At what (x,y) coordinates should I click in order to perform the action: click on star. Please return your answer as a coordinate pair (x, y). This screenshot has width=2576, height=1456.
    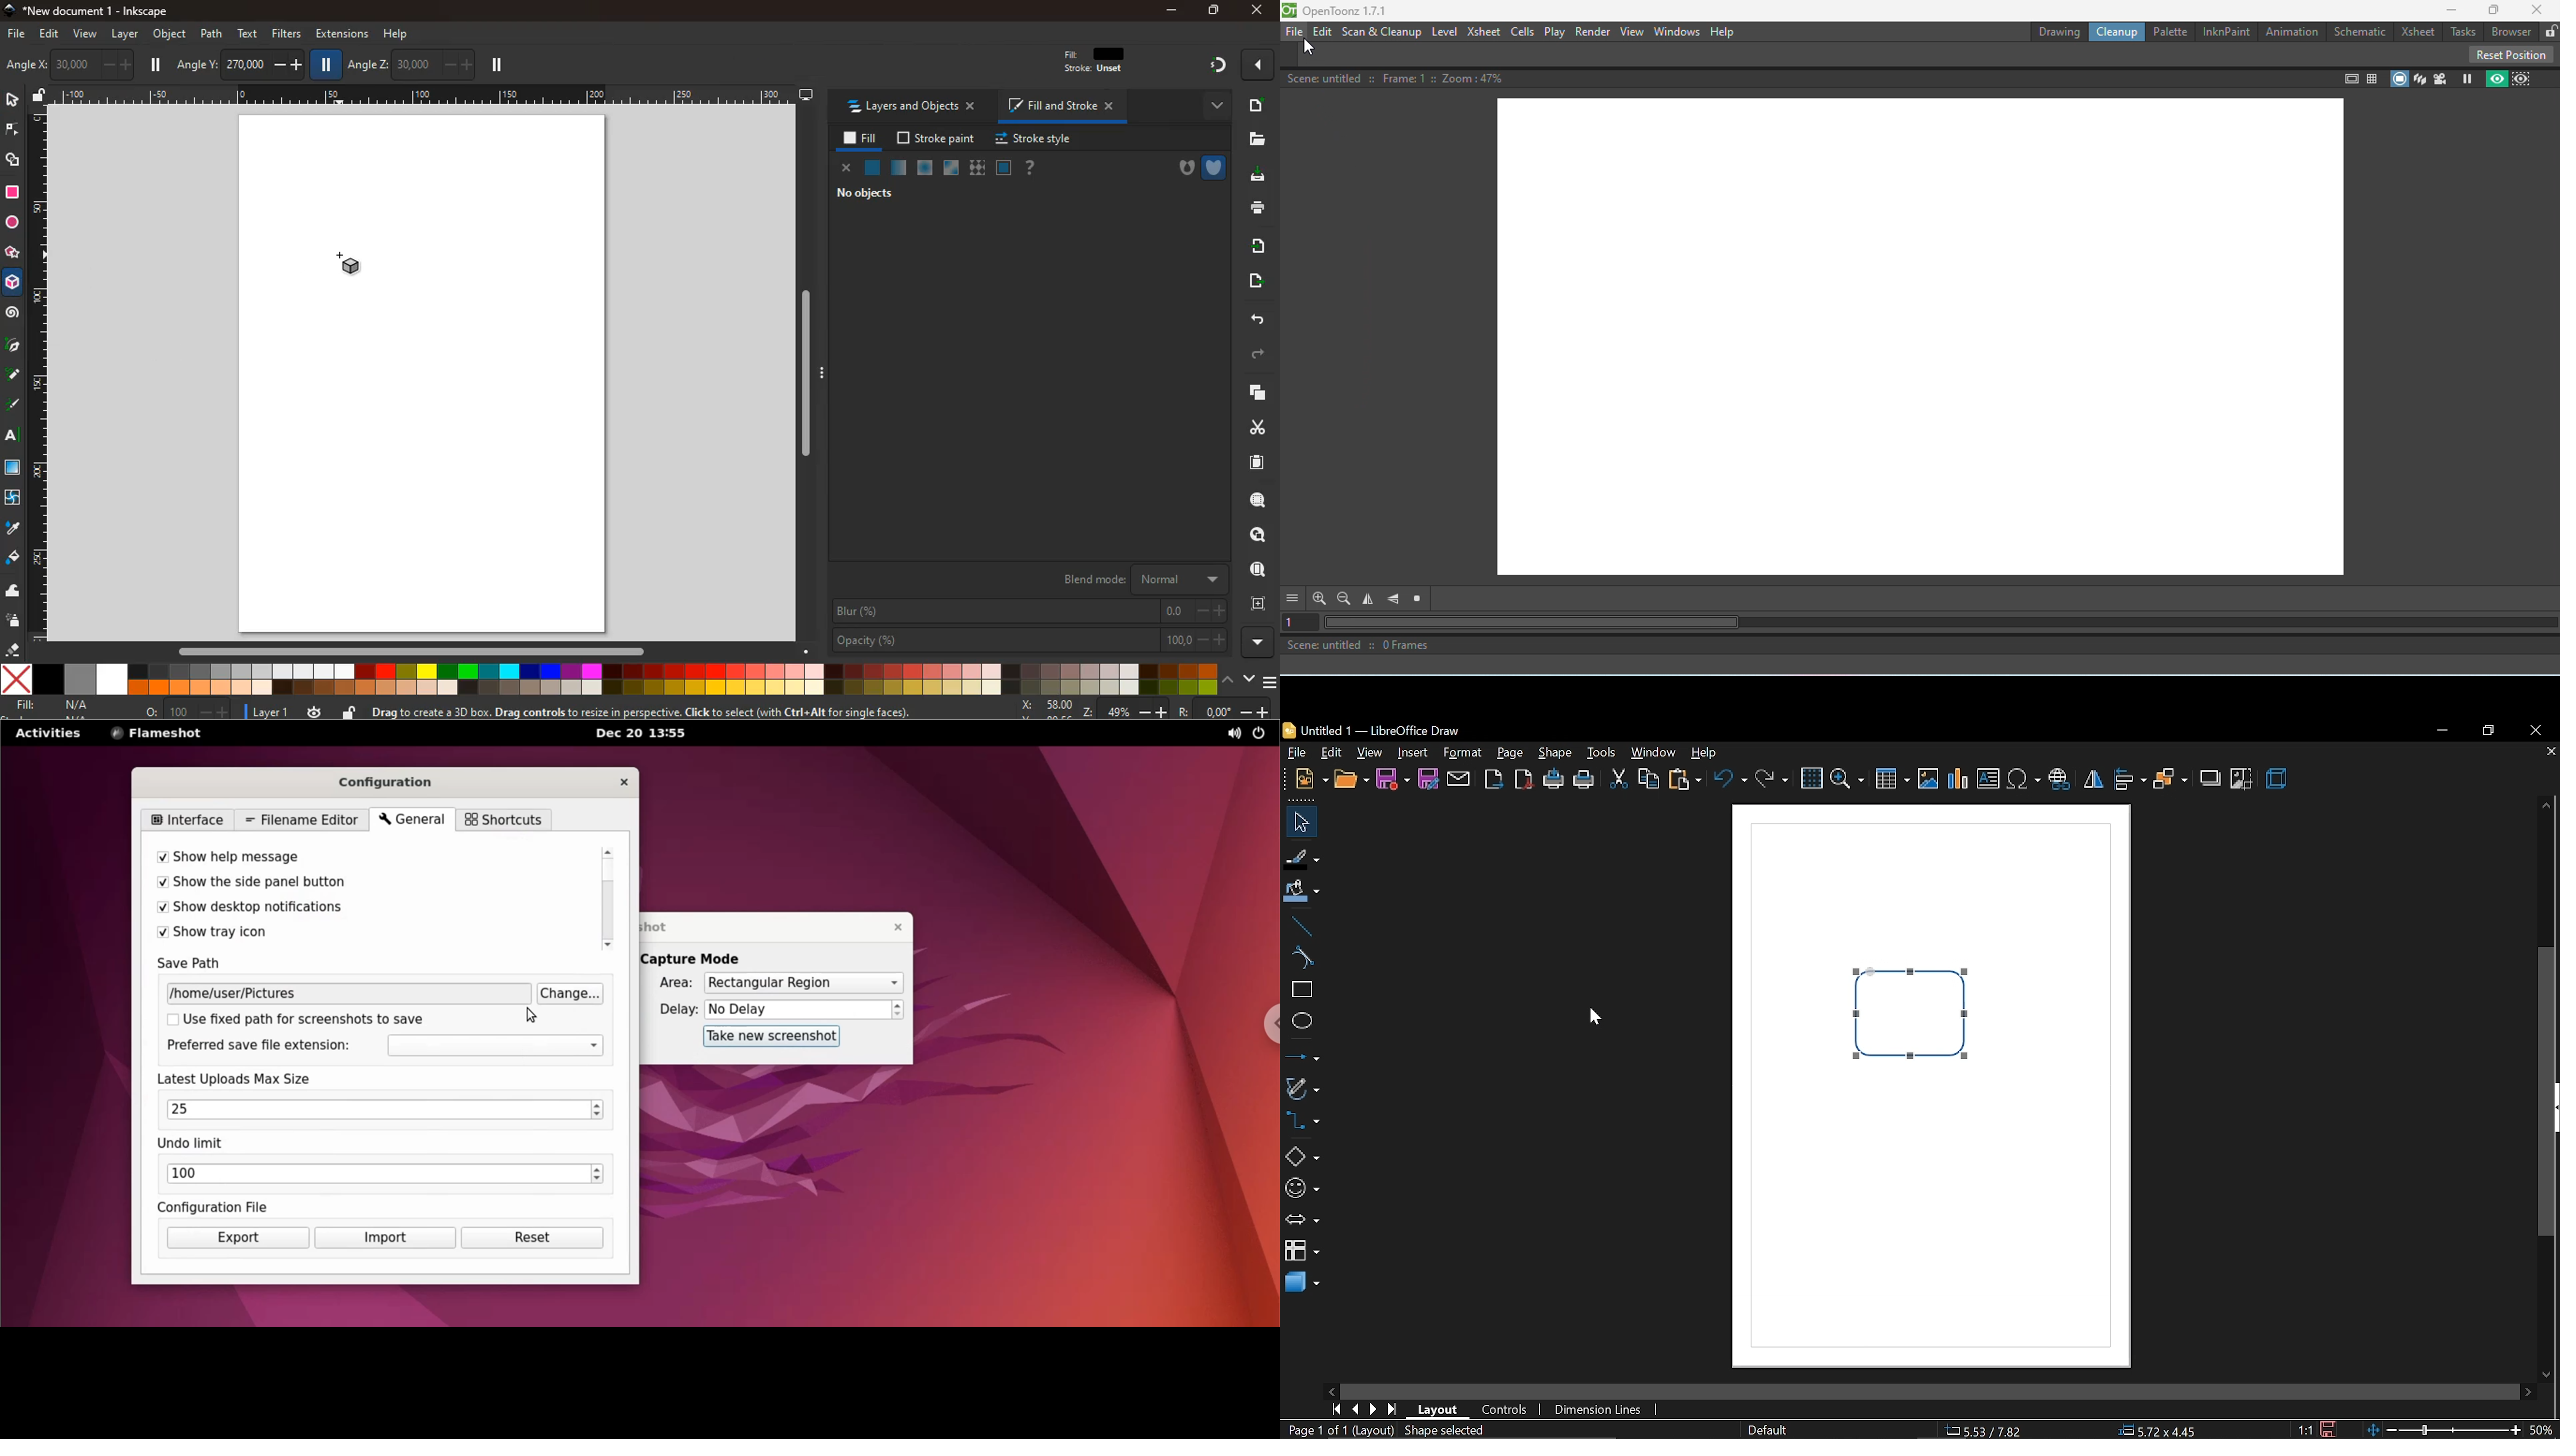
    Looking at the image, I should click on (13, 254).